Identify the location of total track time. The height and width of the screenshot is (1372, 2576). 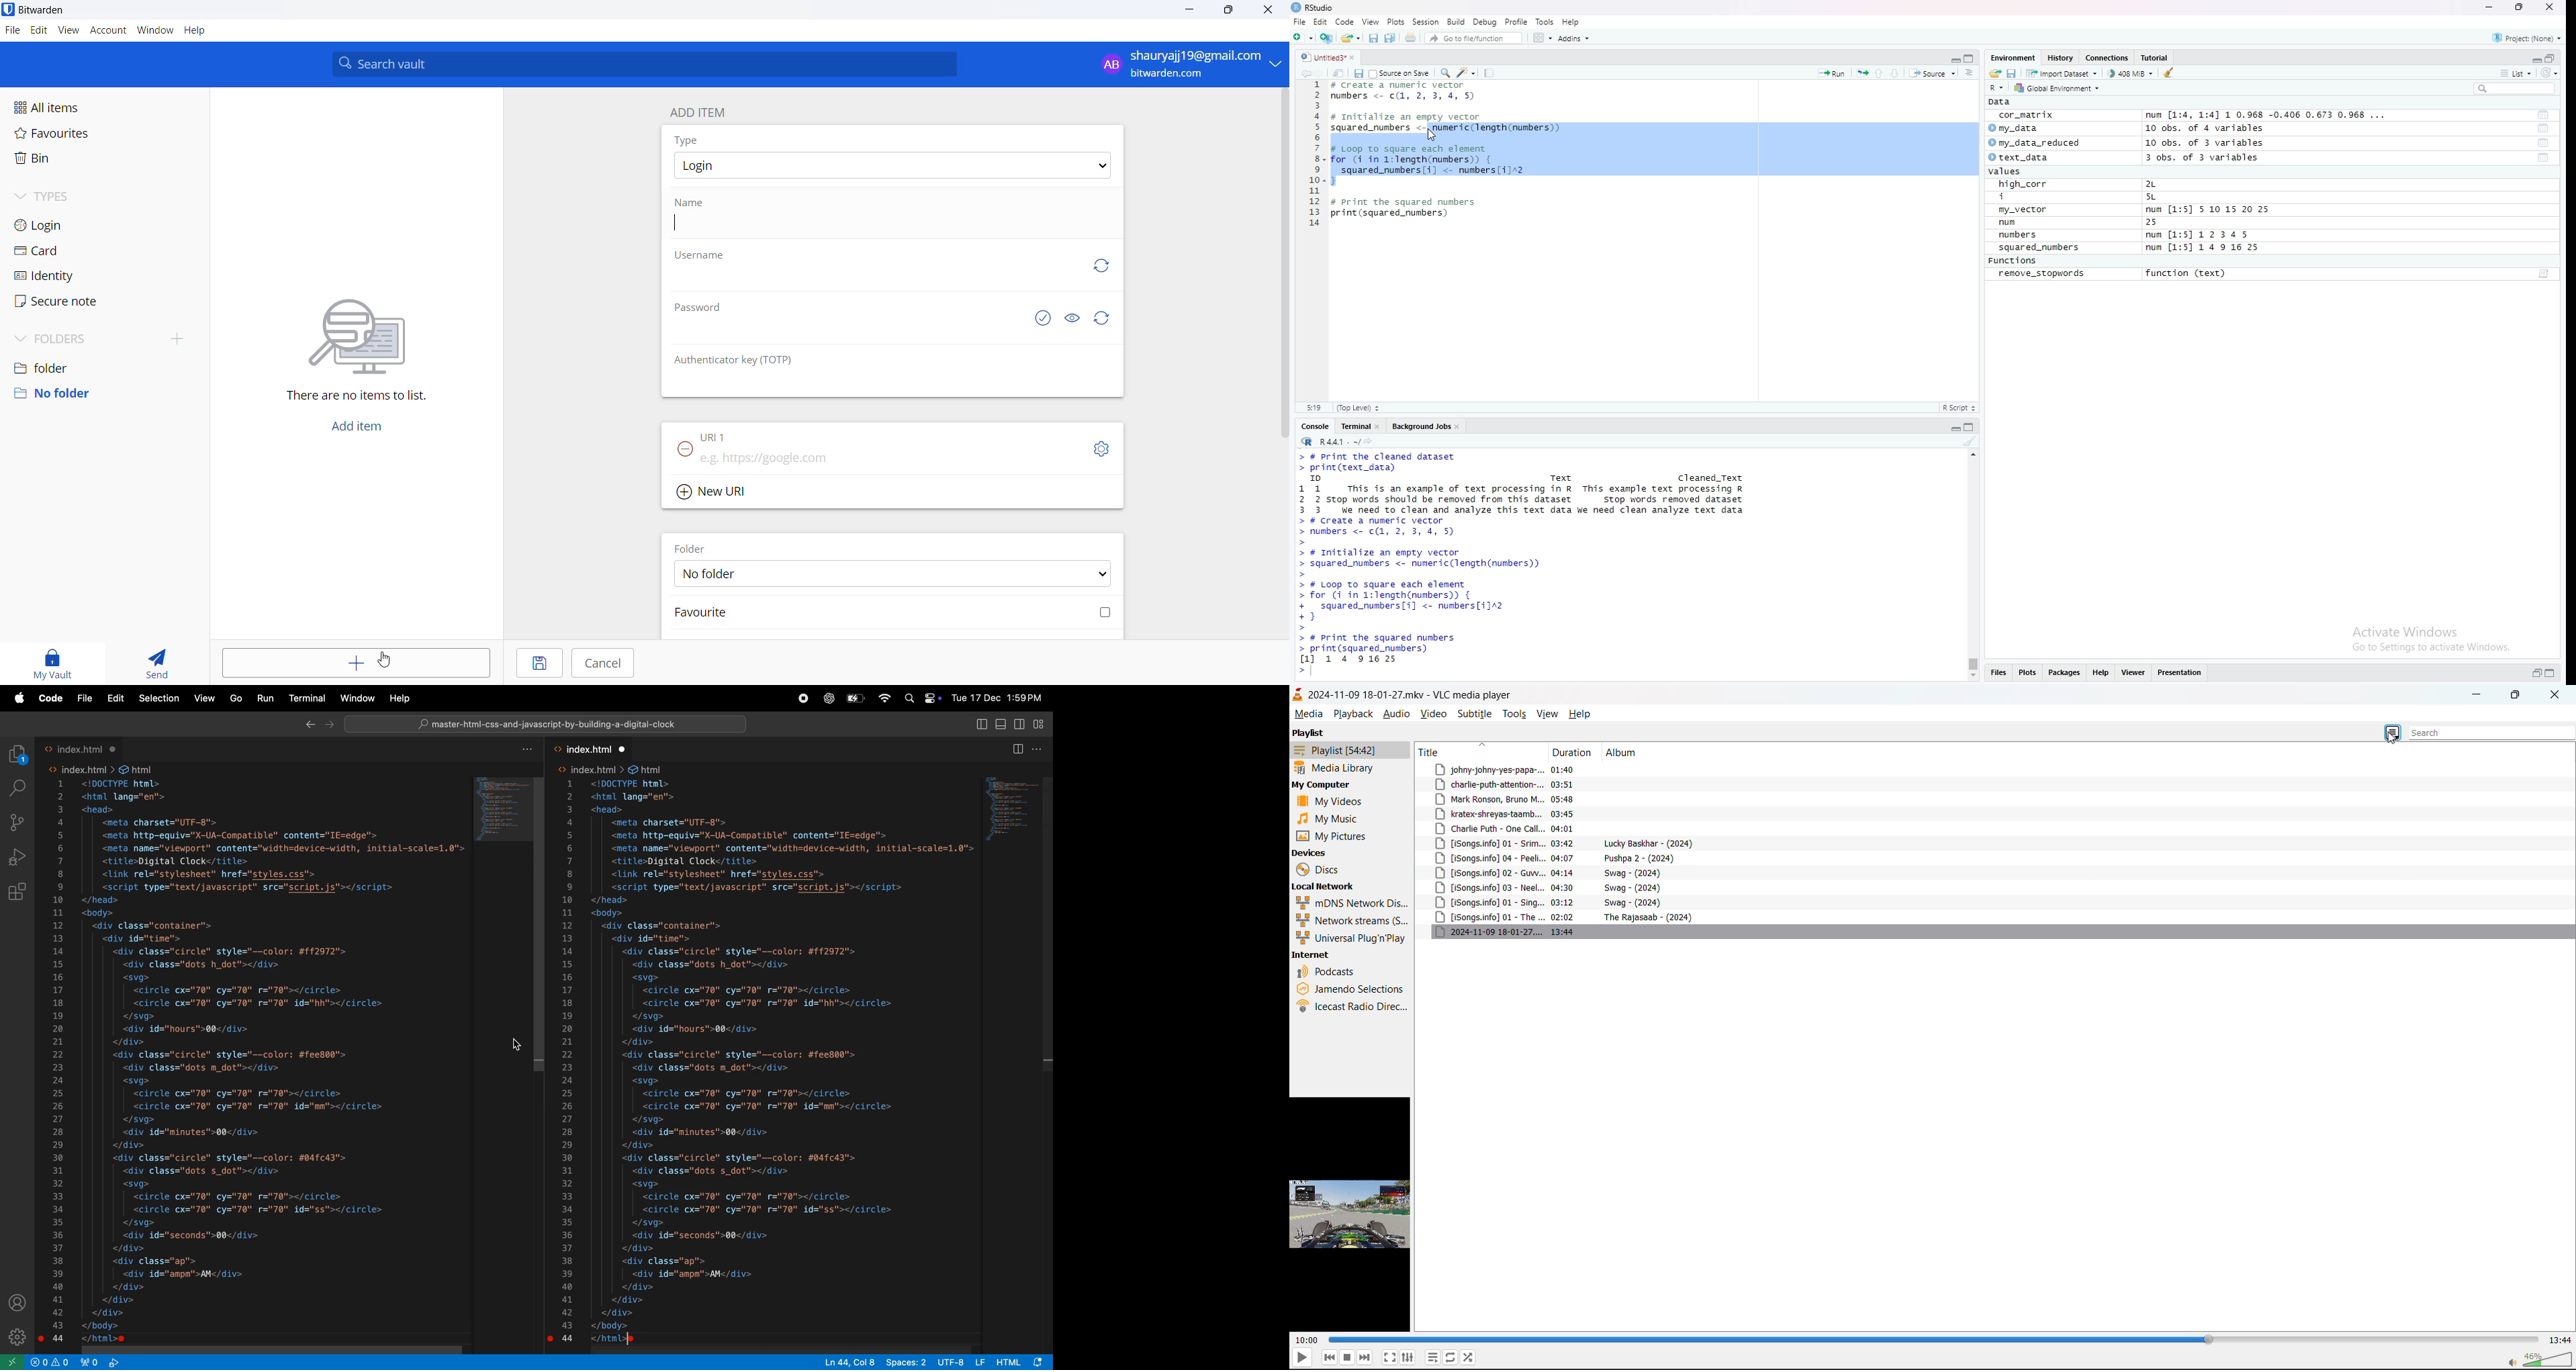
(2561, 1341).